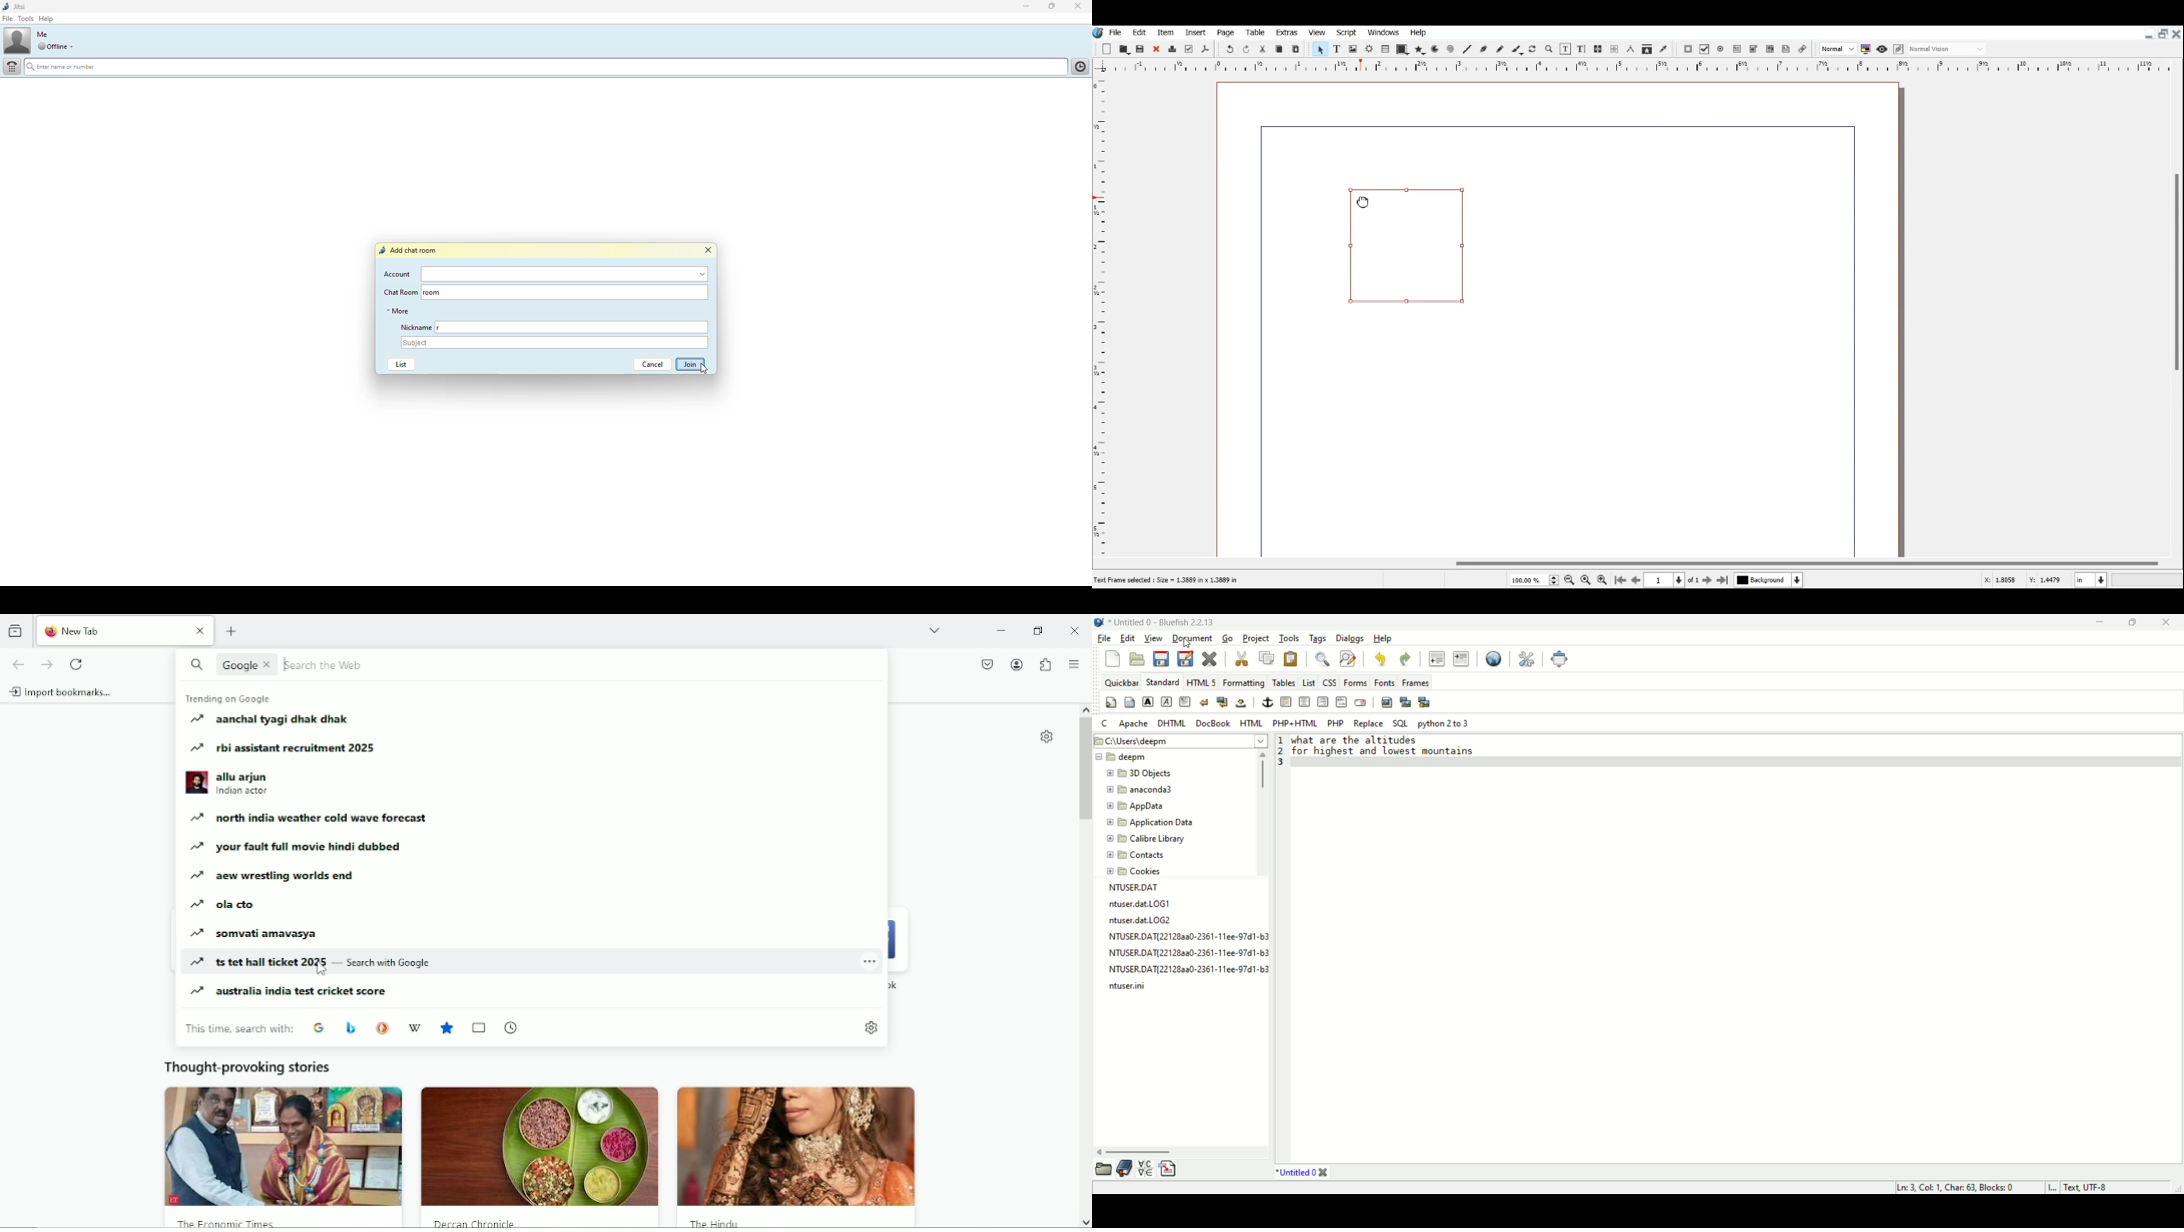 The height and width of the screenshot is (1232, 2184). I want to click on somvati amavasya, so click(258, 934).